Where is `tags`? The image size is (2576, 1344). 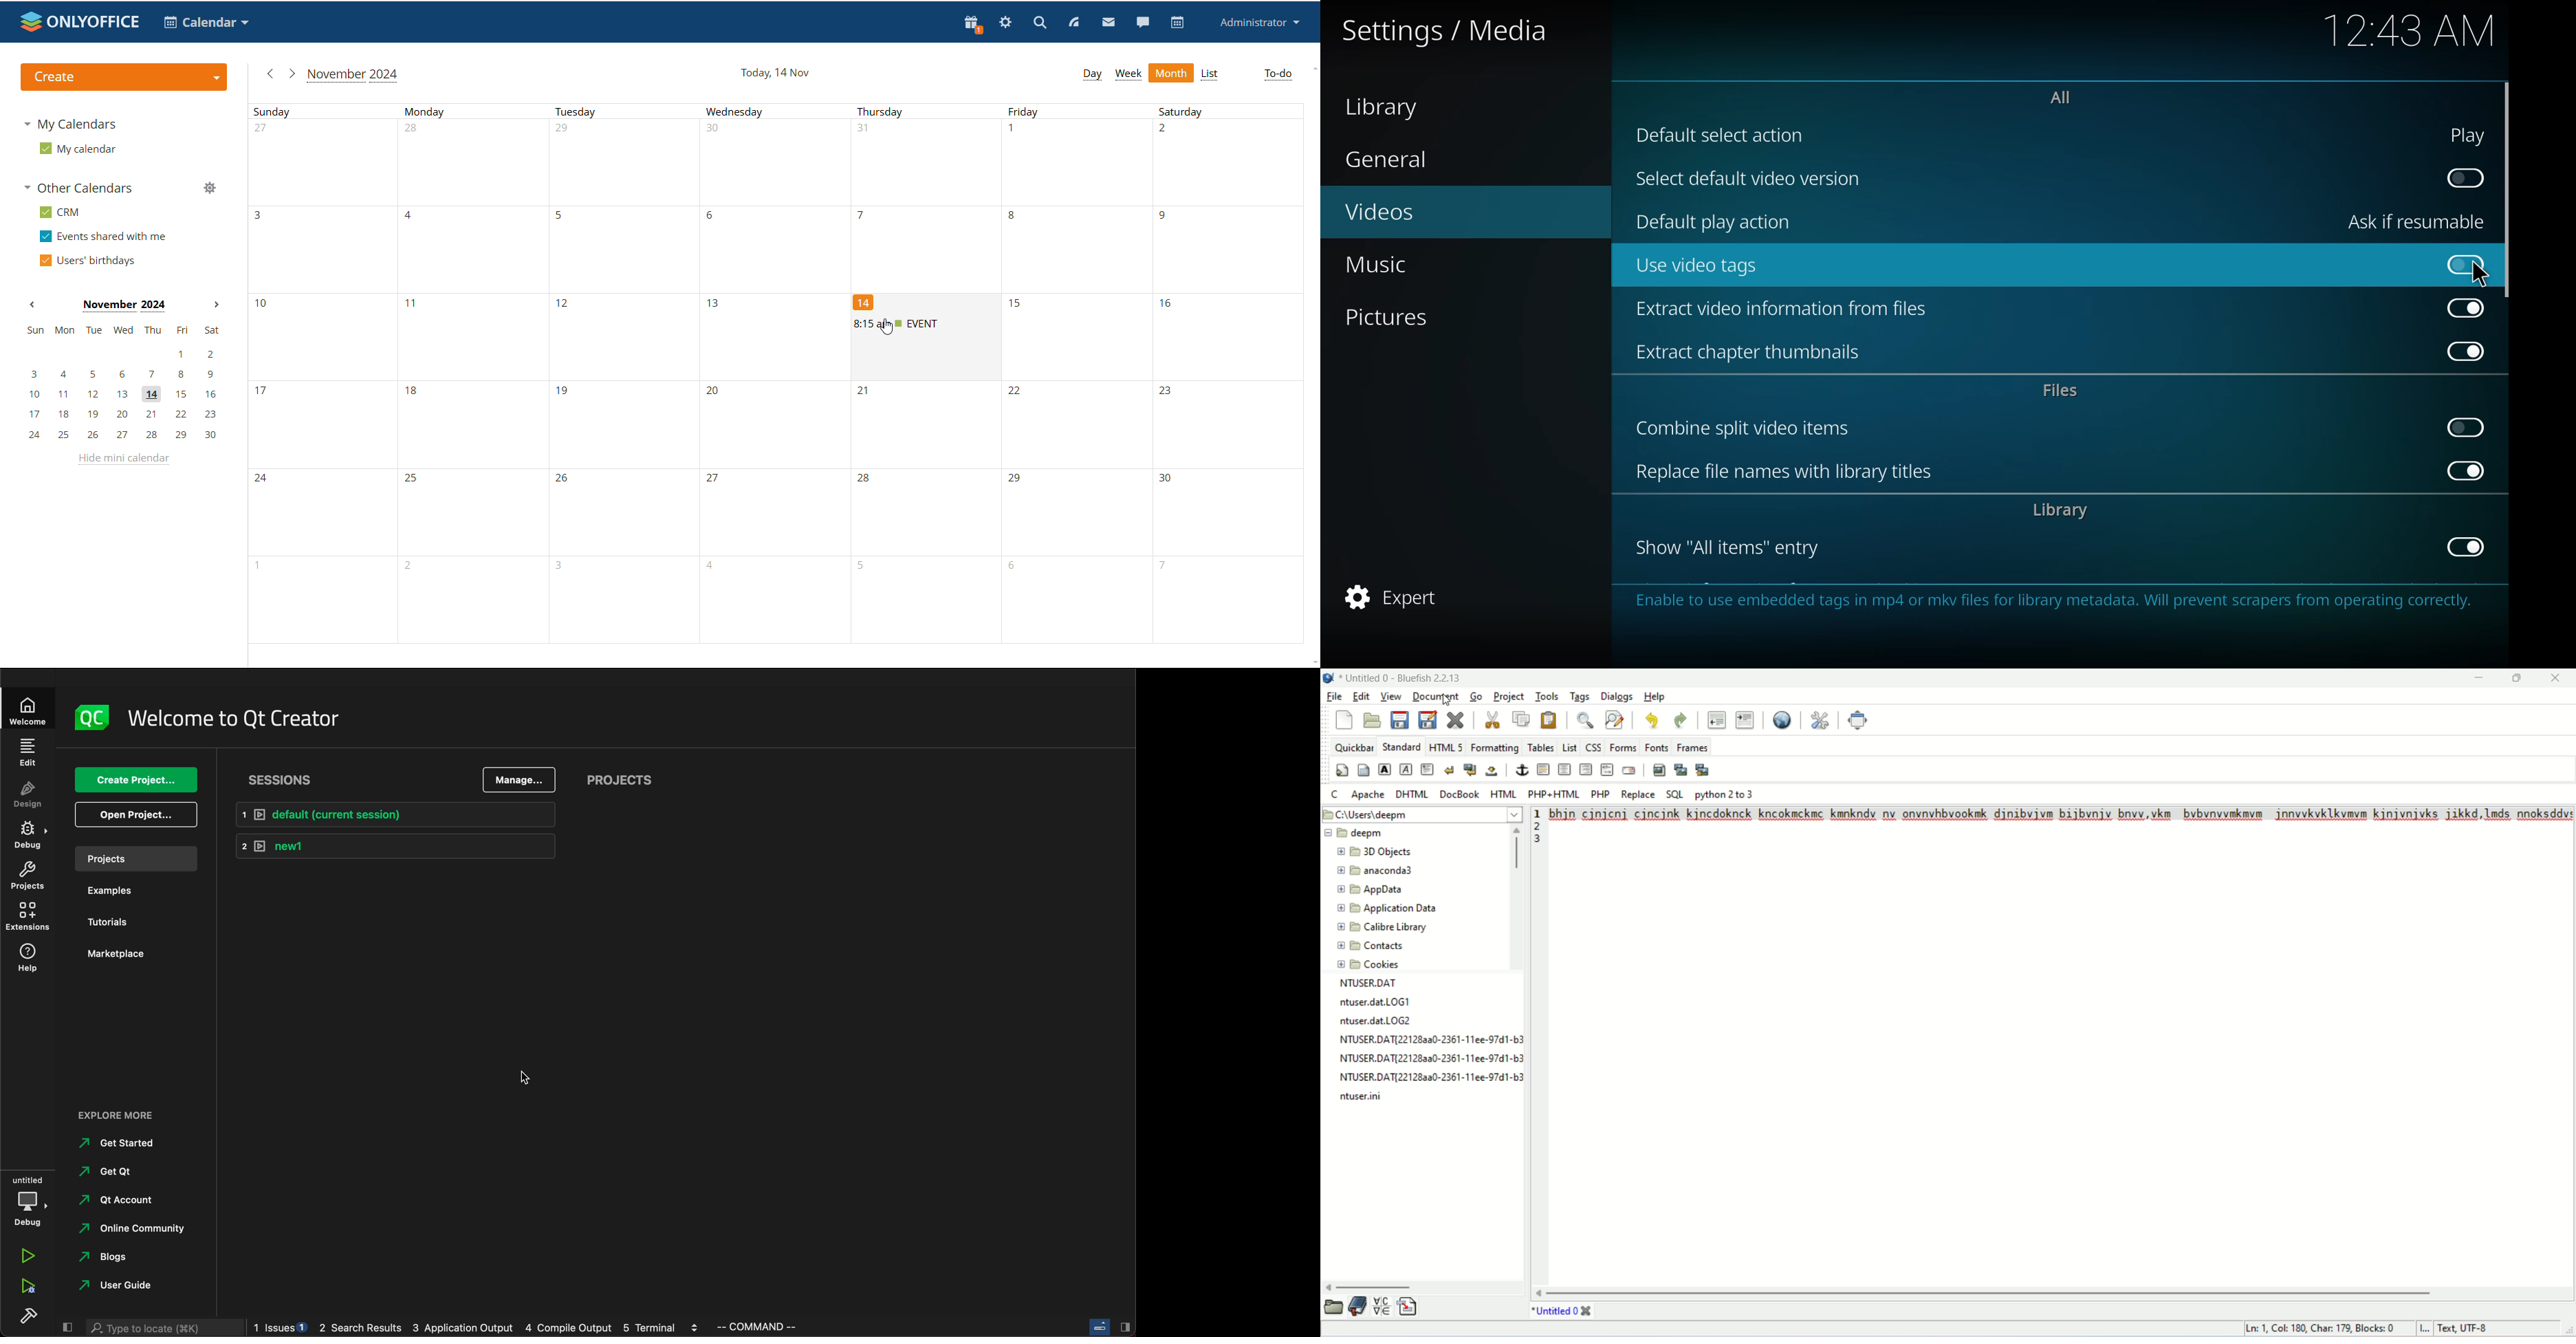
tags is located at coordinates (1579, 695).